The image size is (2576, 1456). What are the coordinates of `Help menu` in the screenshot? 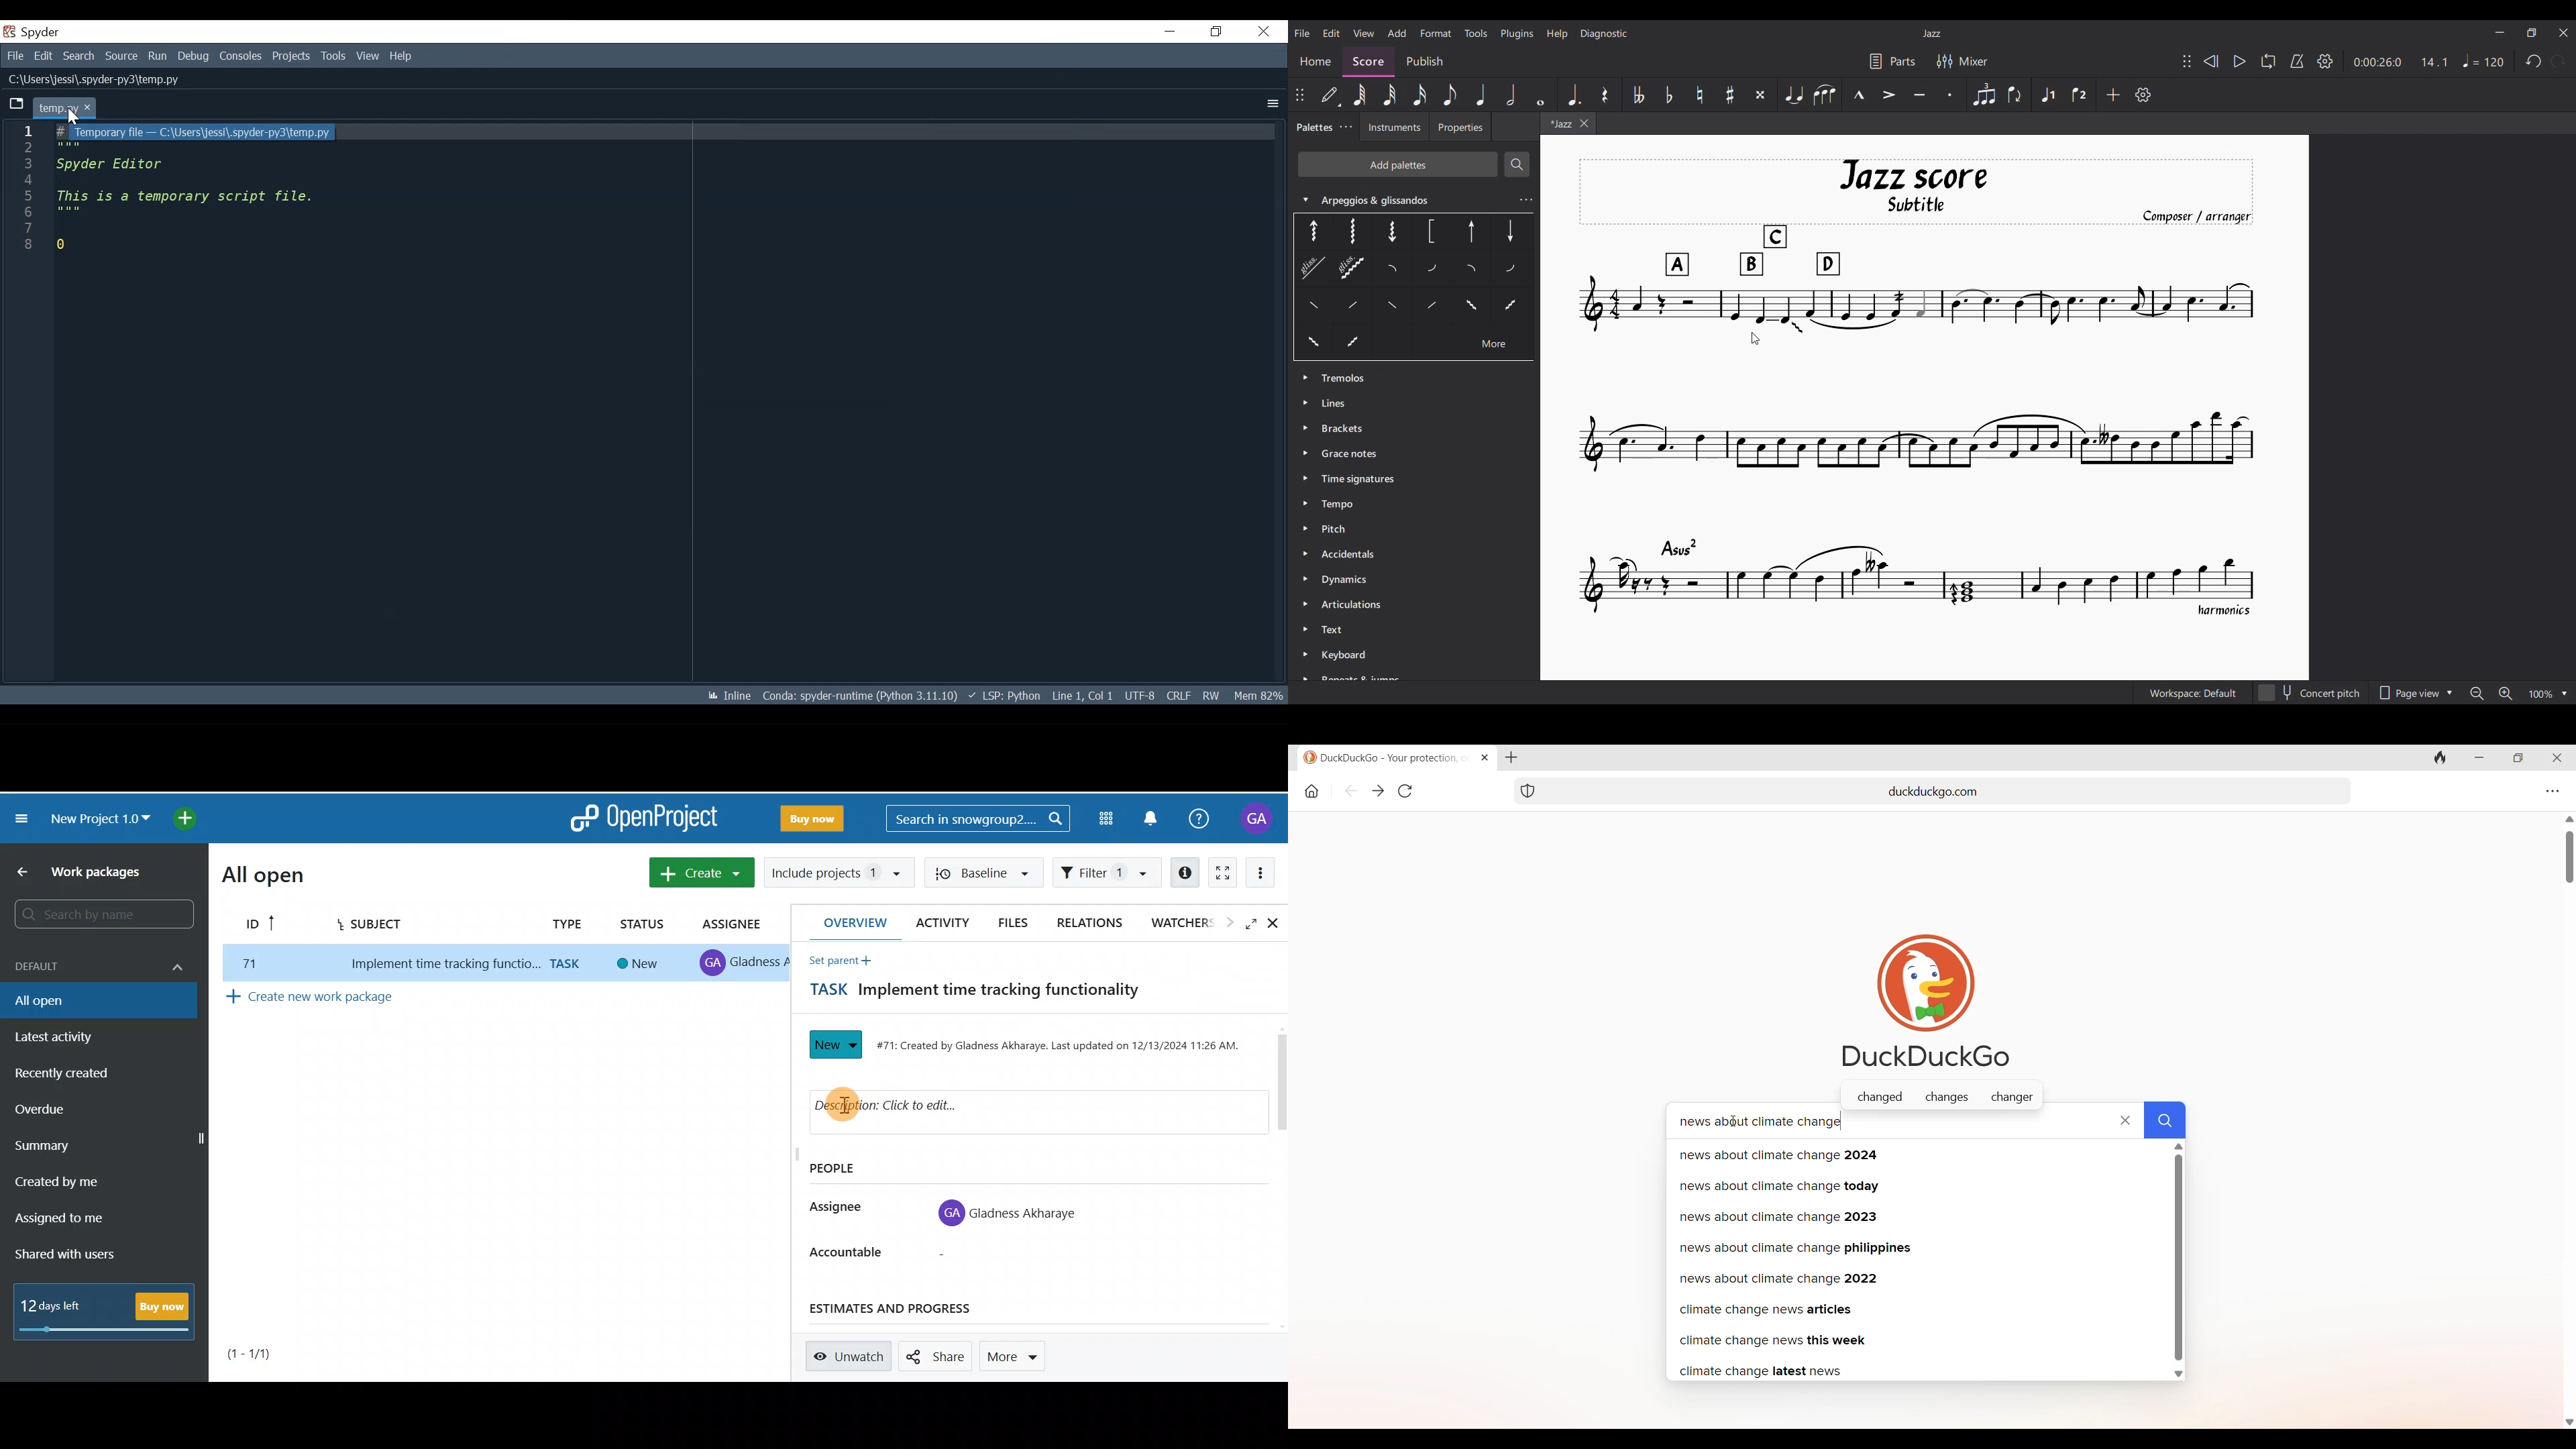 It's located at (1558, 34).